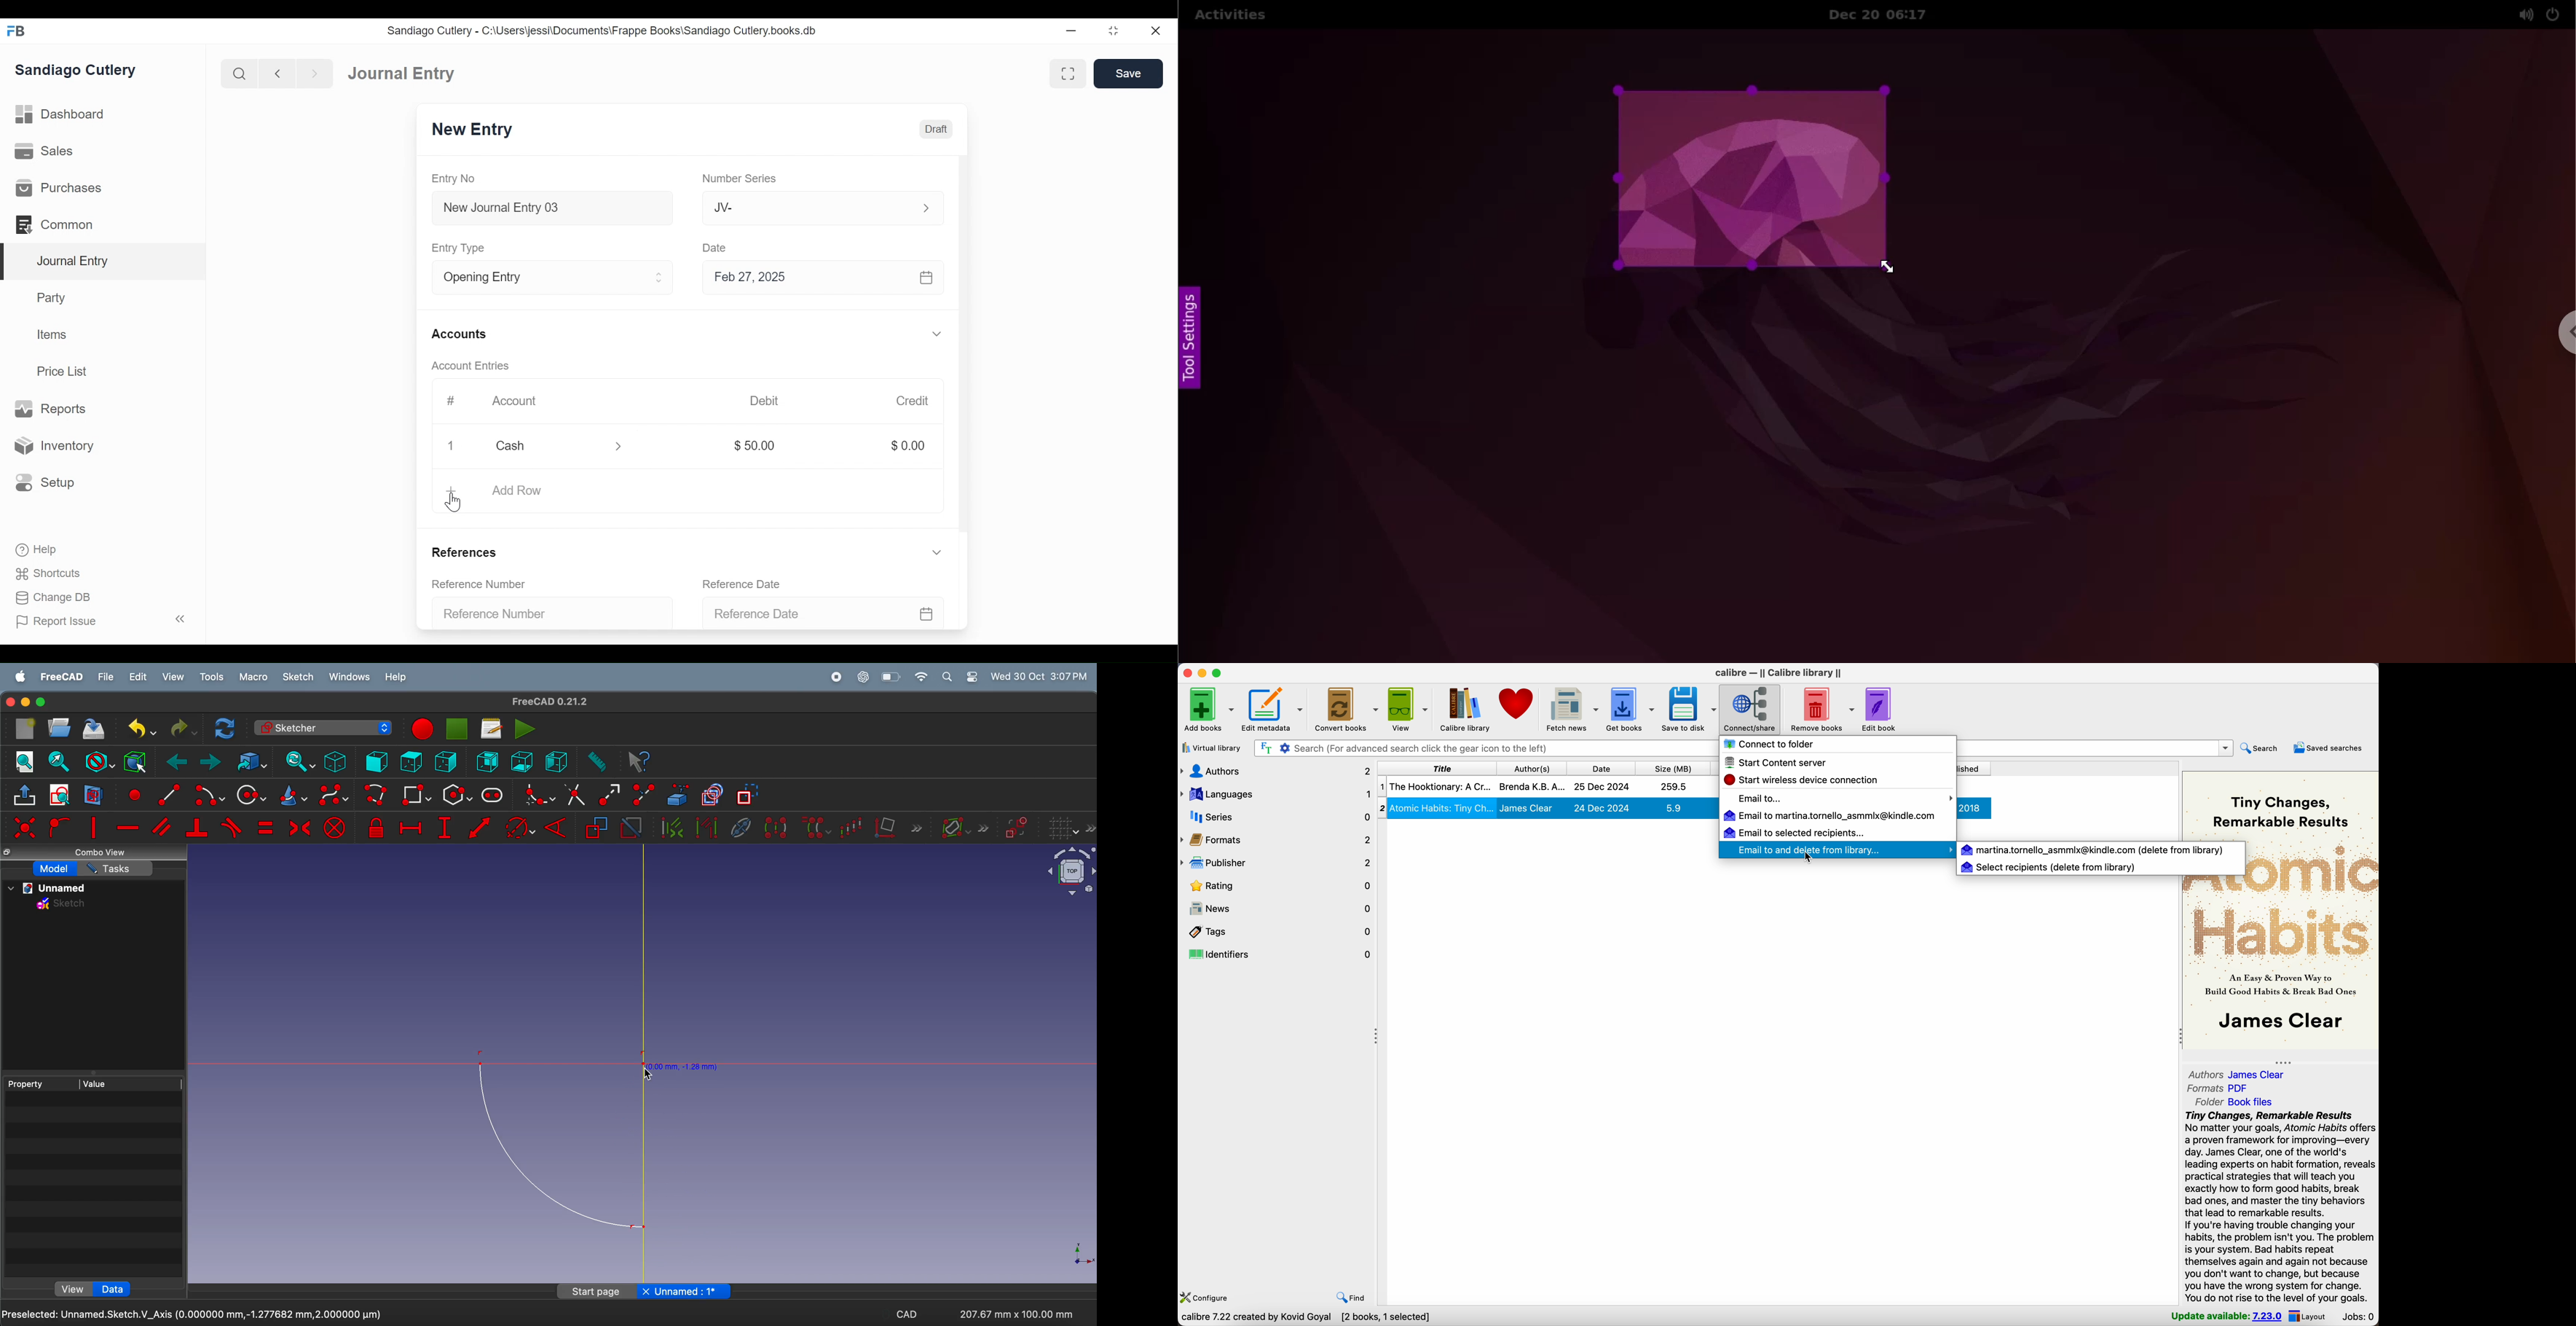 This screenshot has height=1344, width=2576. Describe the element at coordinates (597, 828) in the screenshot. I see `reference constarint` at that location.